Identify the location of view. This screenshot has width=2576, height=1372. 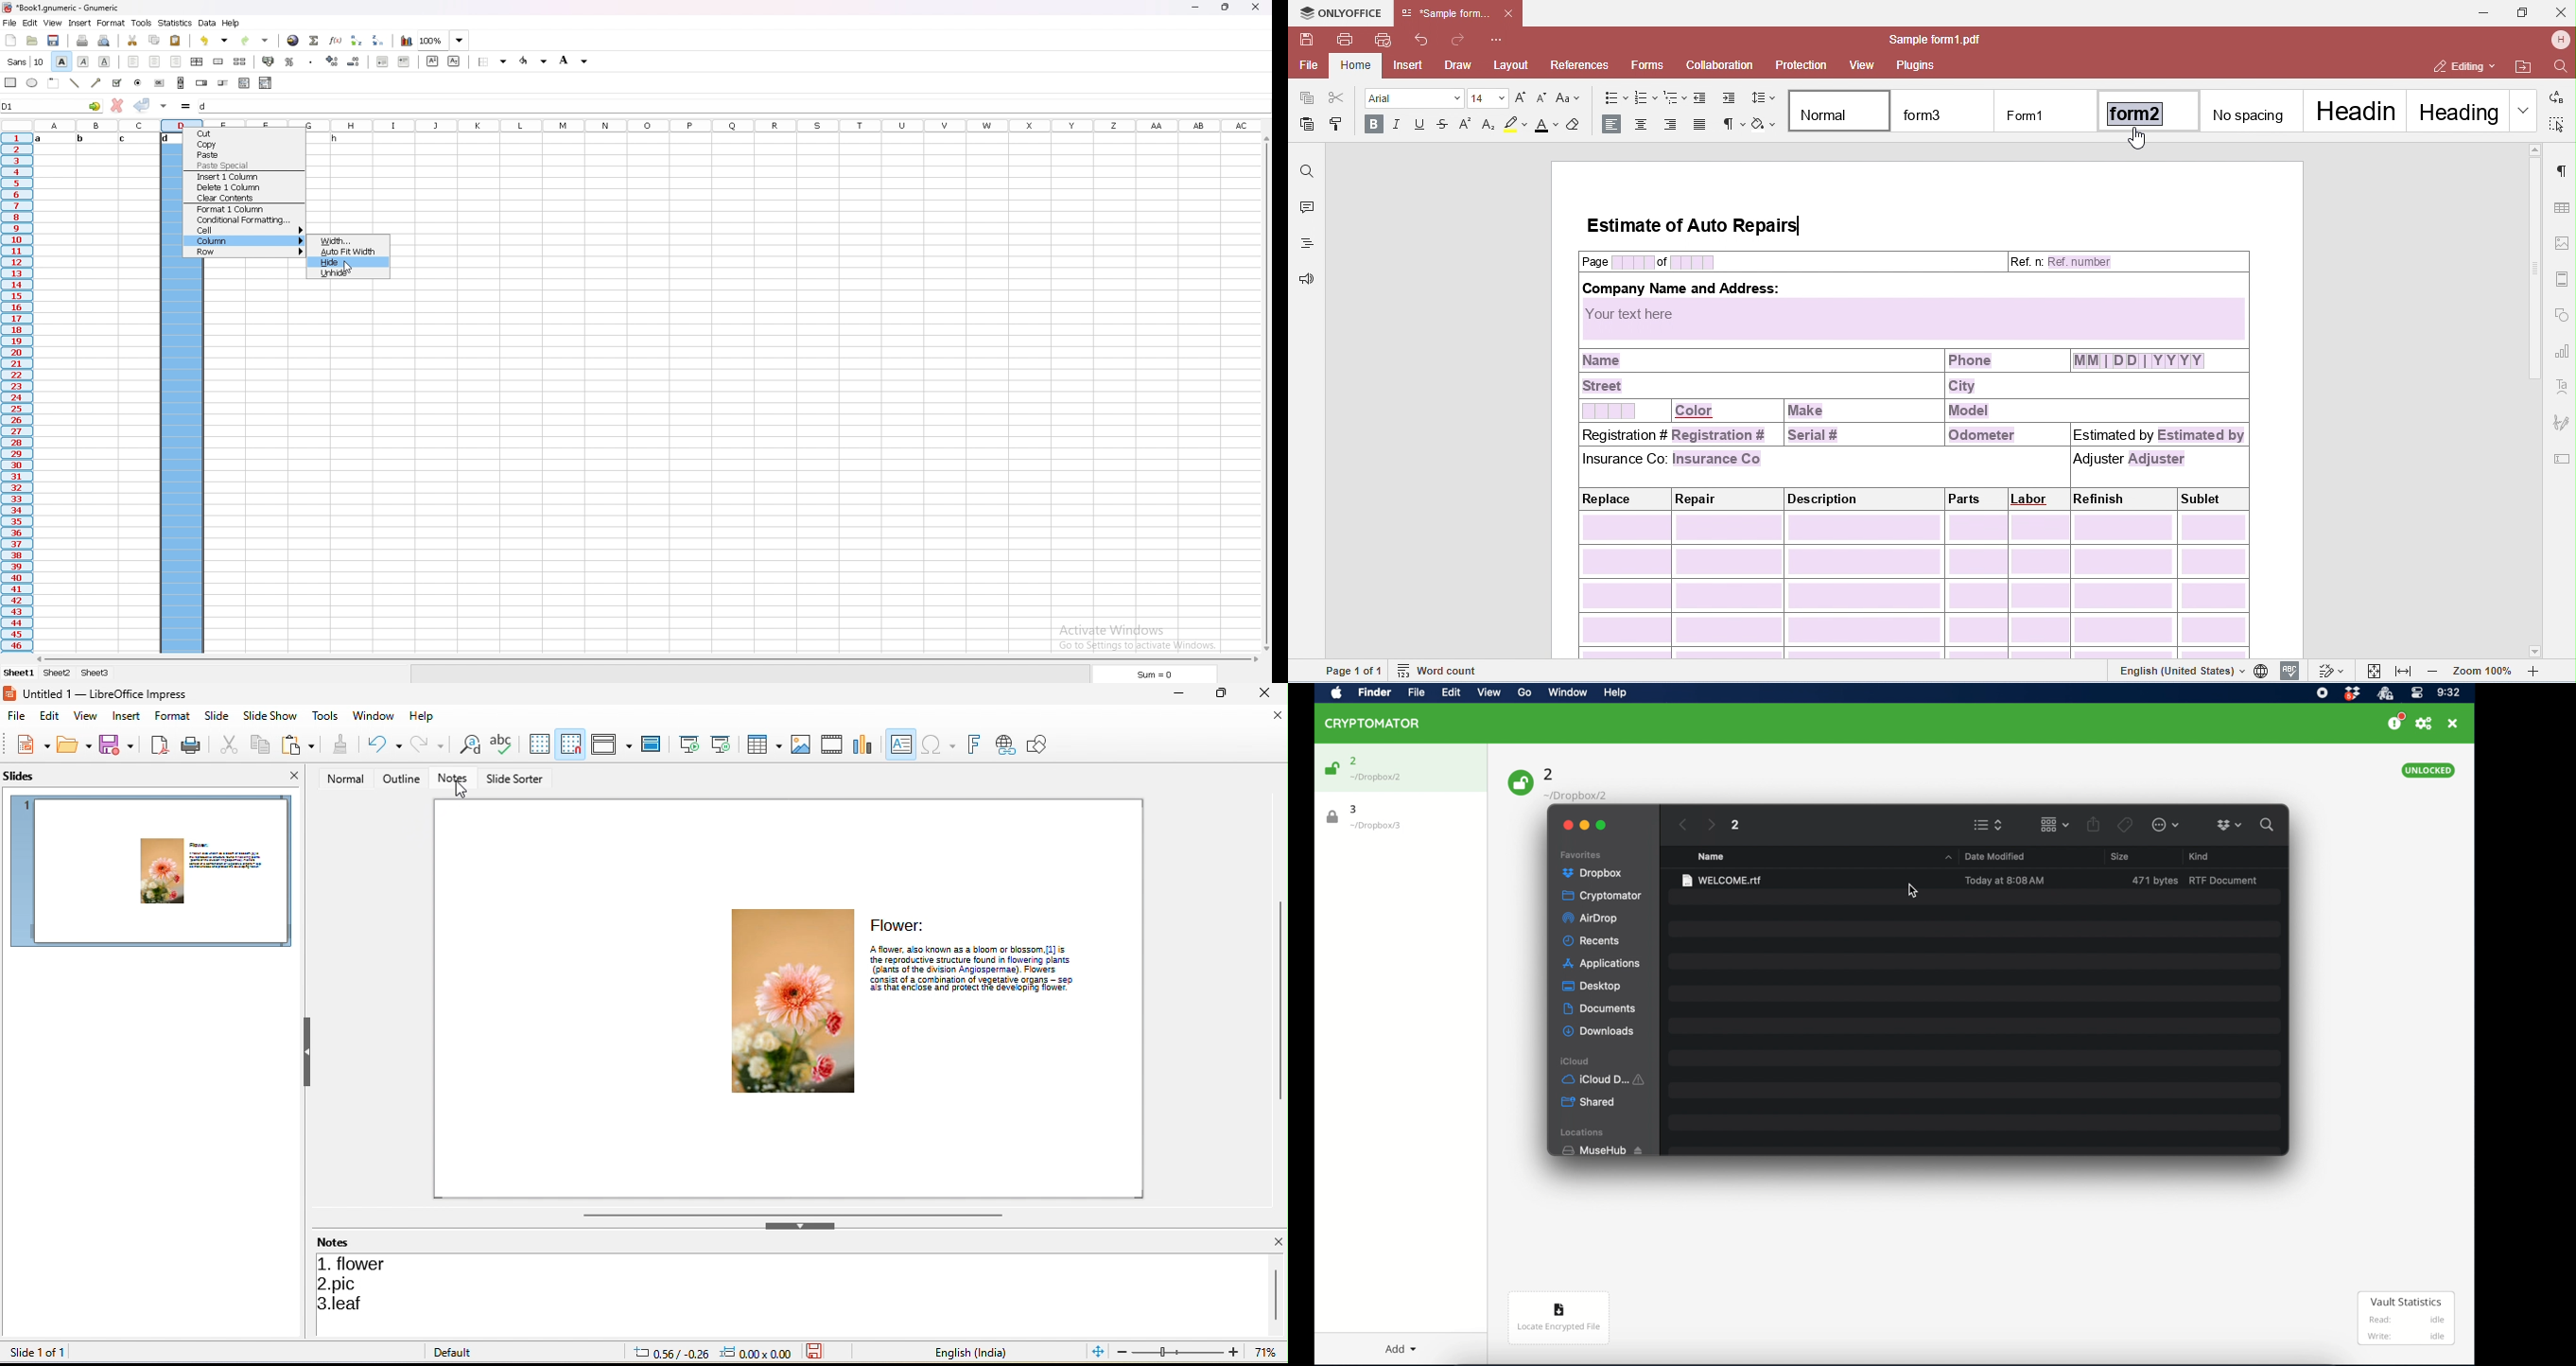
(53, 23).